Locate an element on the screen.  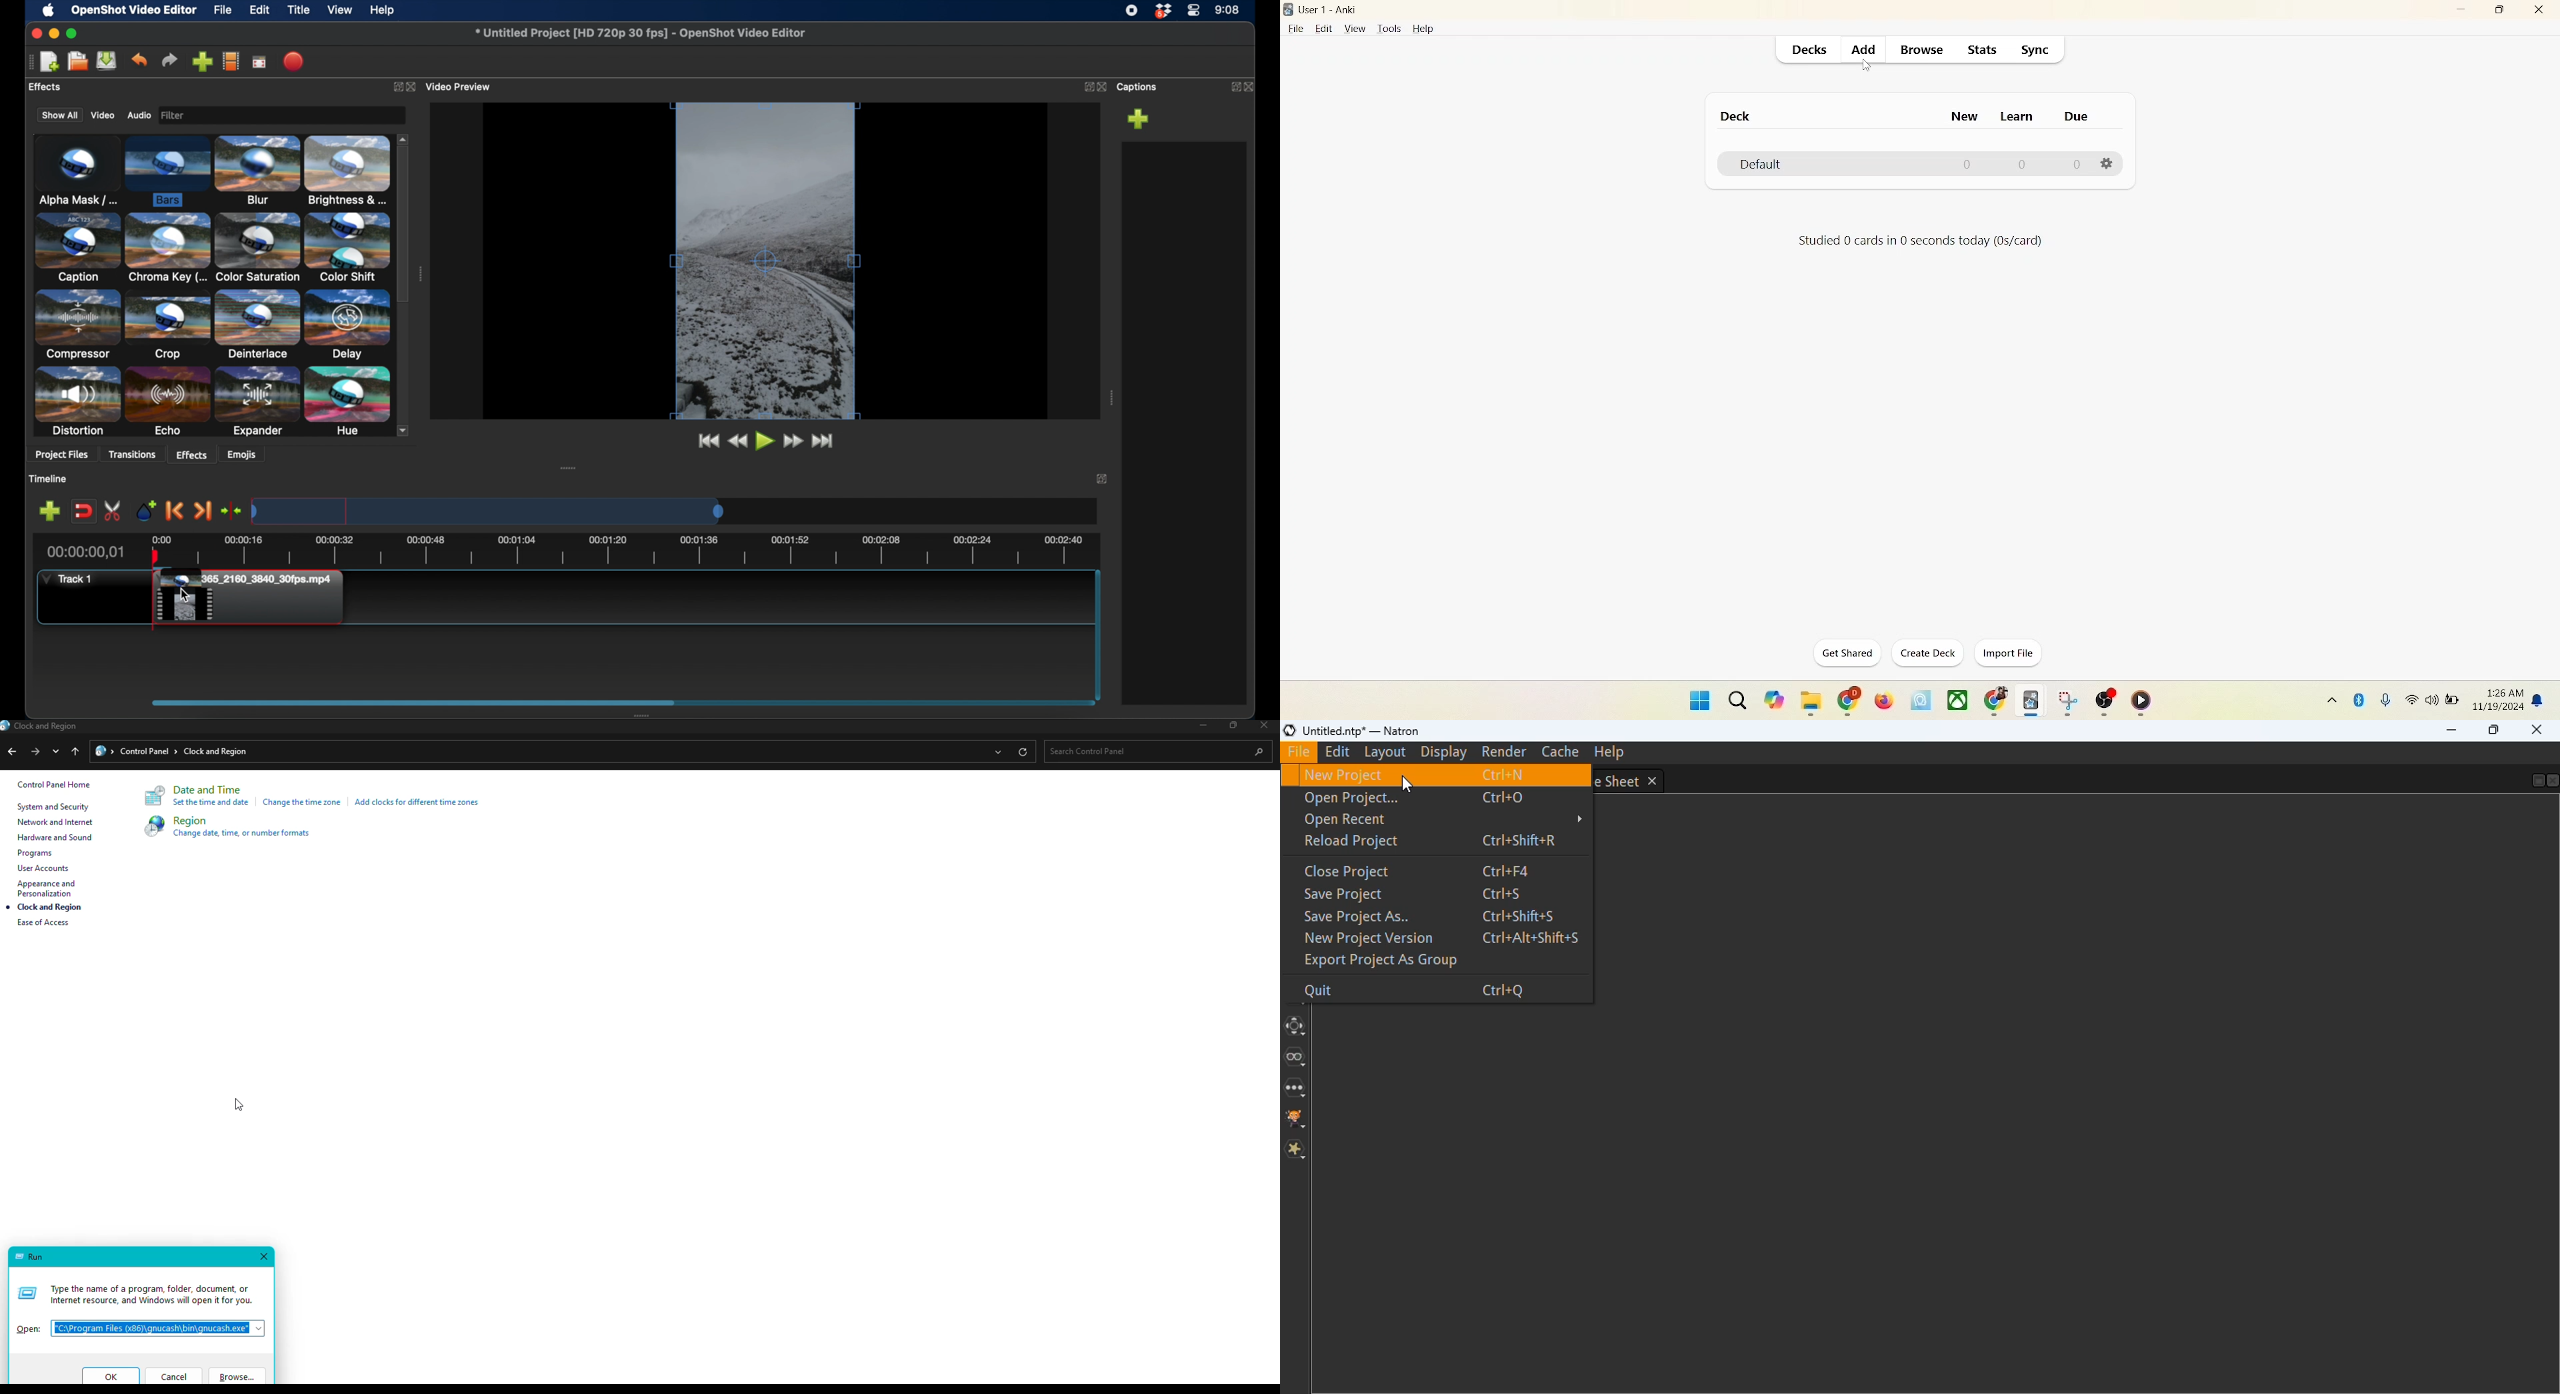
Change date, time is located at coordinates (249, 834).